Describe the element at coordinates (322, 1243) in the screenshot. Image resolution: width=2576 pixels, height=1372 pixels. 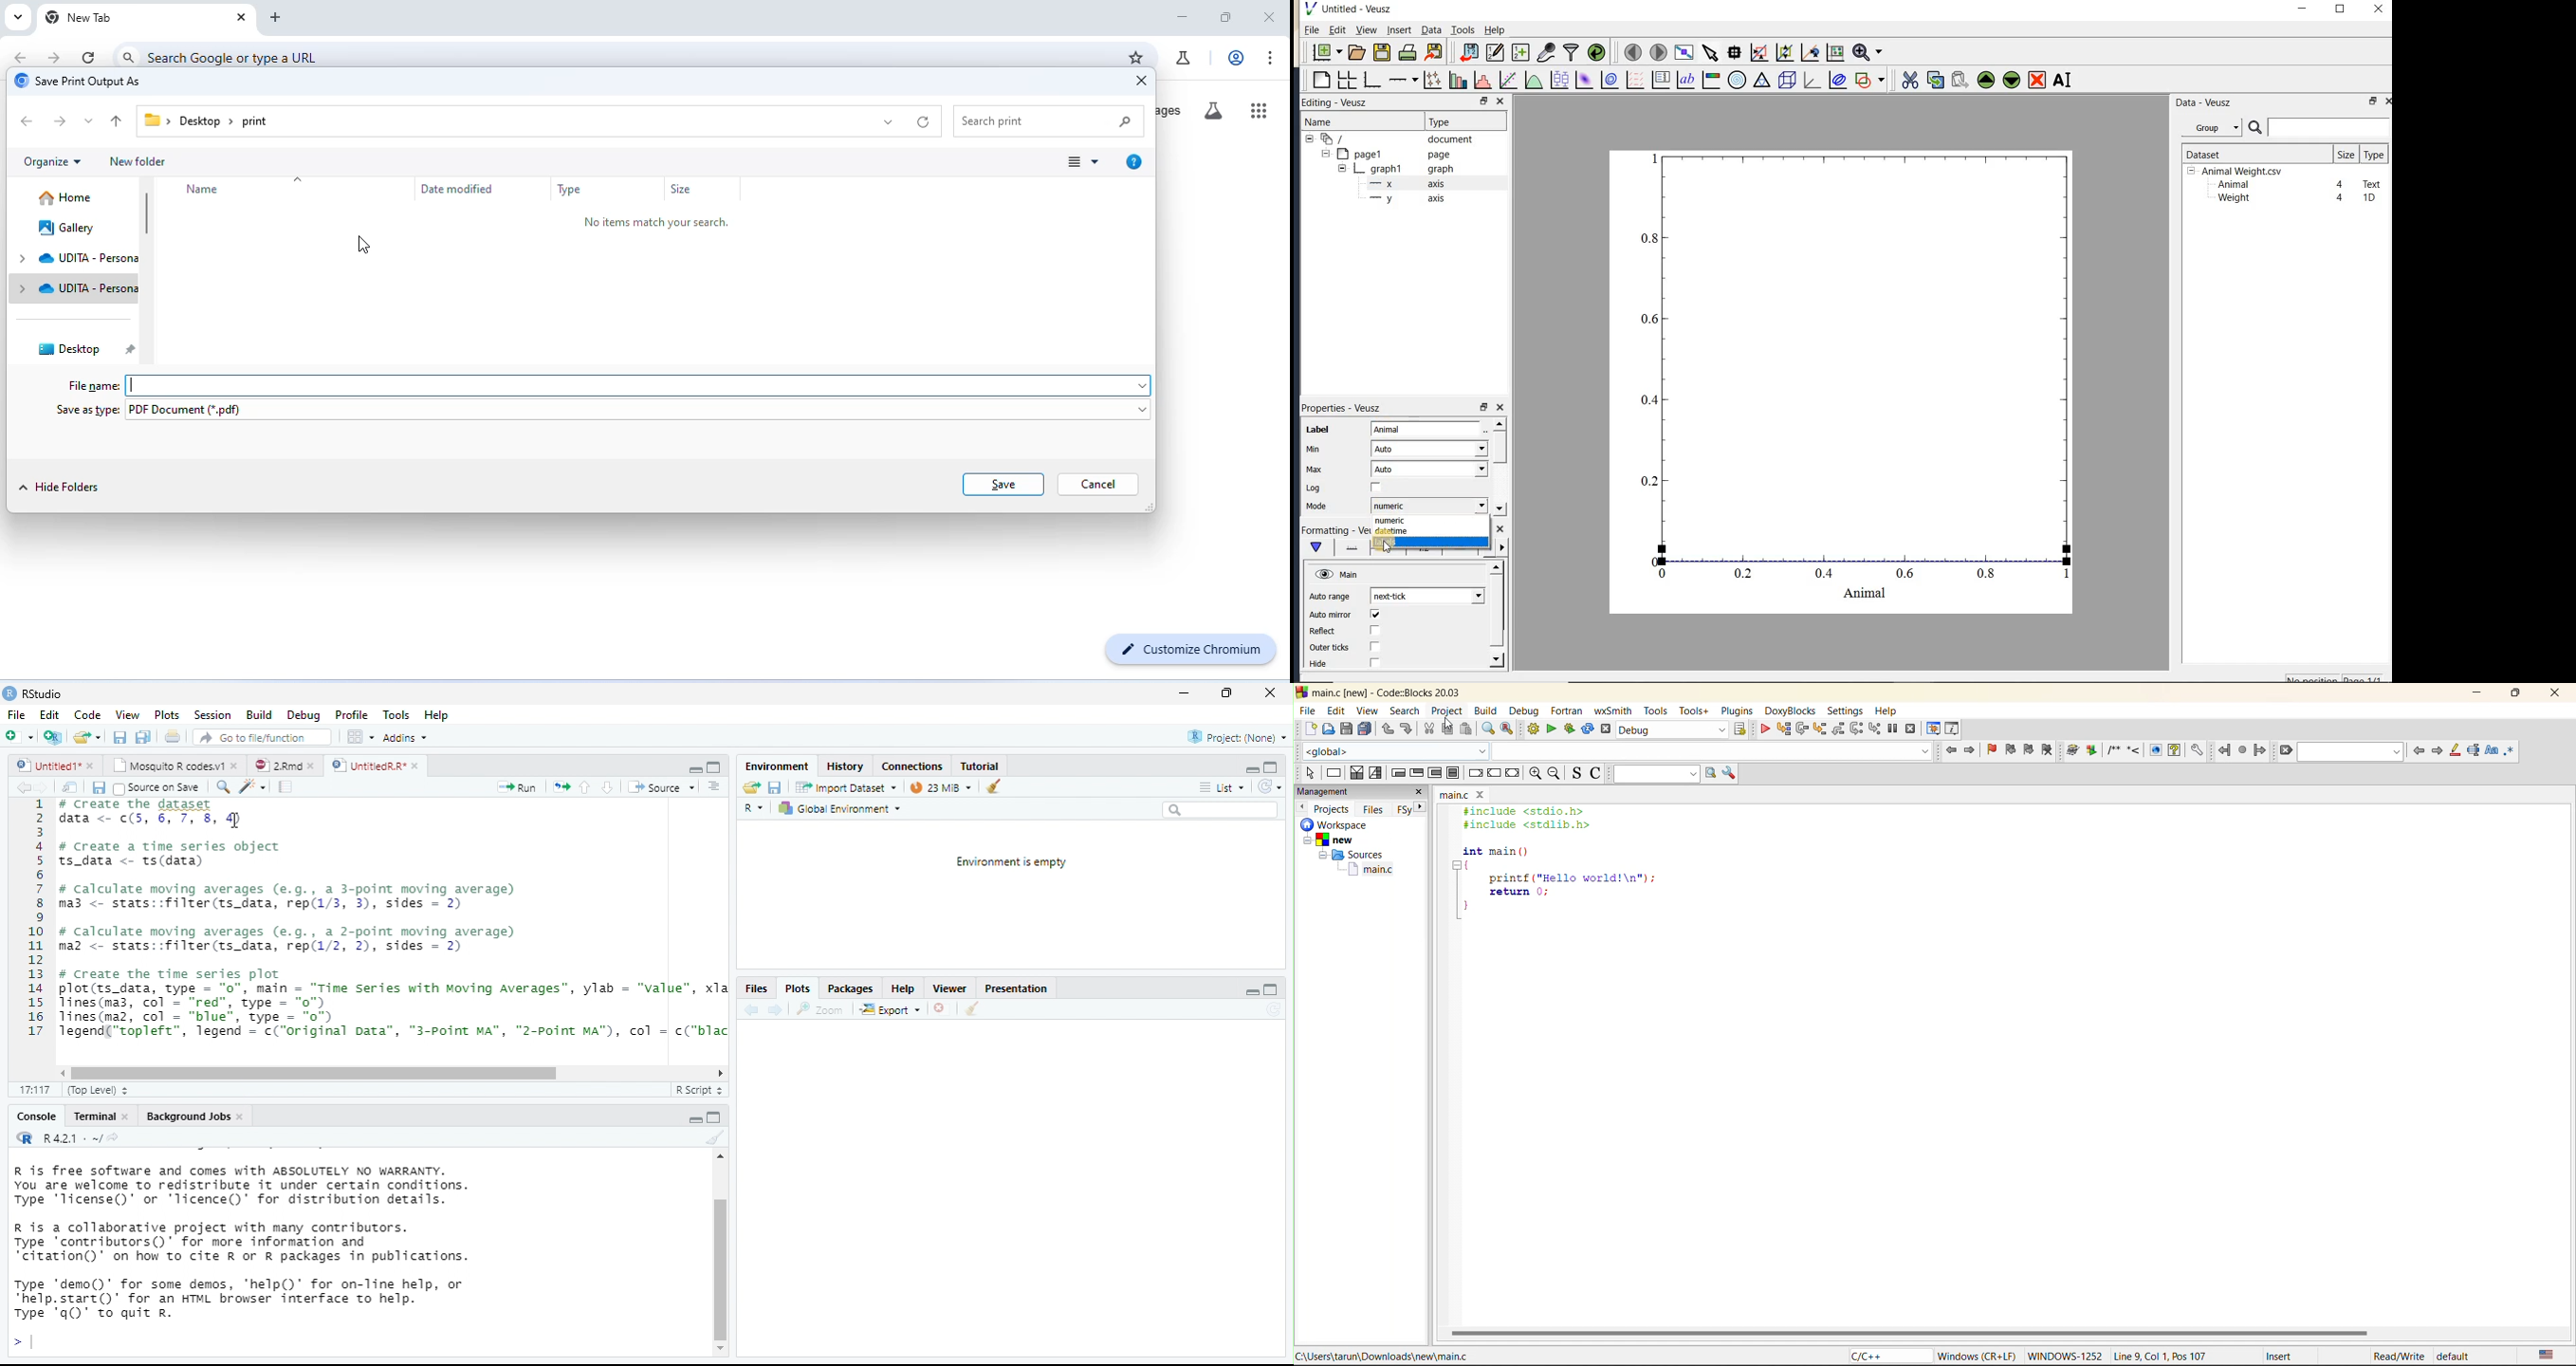
I see `R is free software and comes with ABSOLUTELY NO WARRANTY.
You are welcome to redistribute it under certain conditions.
Type 'Ticense()' or "Ticence()' for distribution details.

R is a collaborative project with many contributors.

Type contributors()’ for more information and

“citation()’ on how to cite R or R packages in publications.
Type "demo()’ for some demos, 'help()’ for on-Tine help, or
*help.start()’ for an HTML browser interface to help.

Type 'q()’ to quit R.` at that location.